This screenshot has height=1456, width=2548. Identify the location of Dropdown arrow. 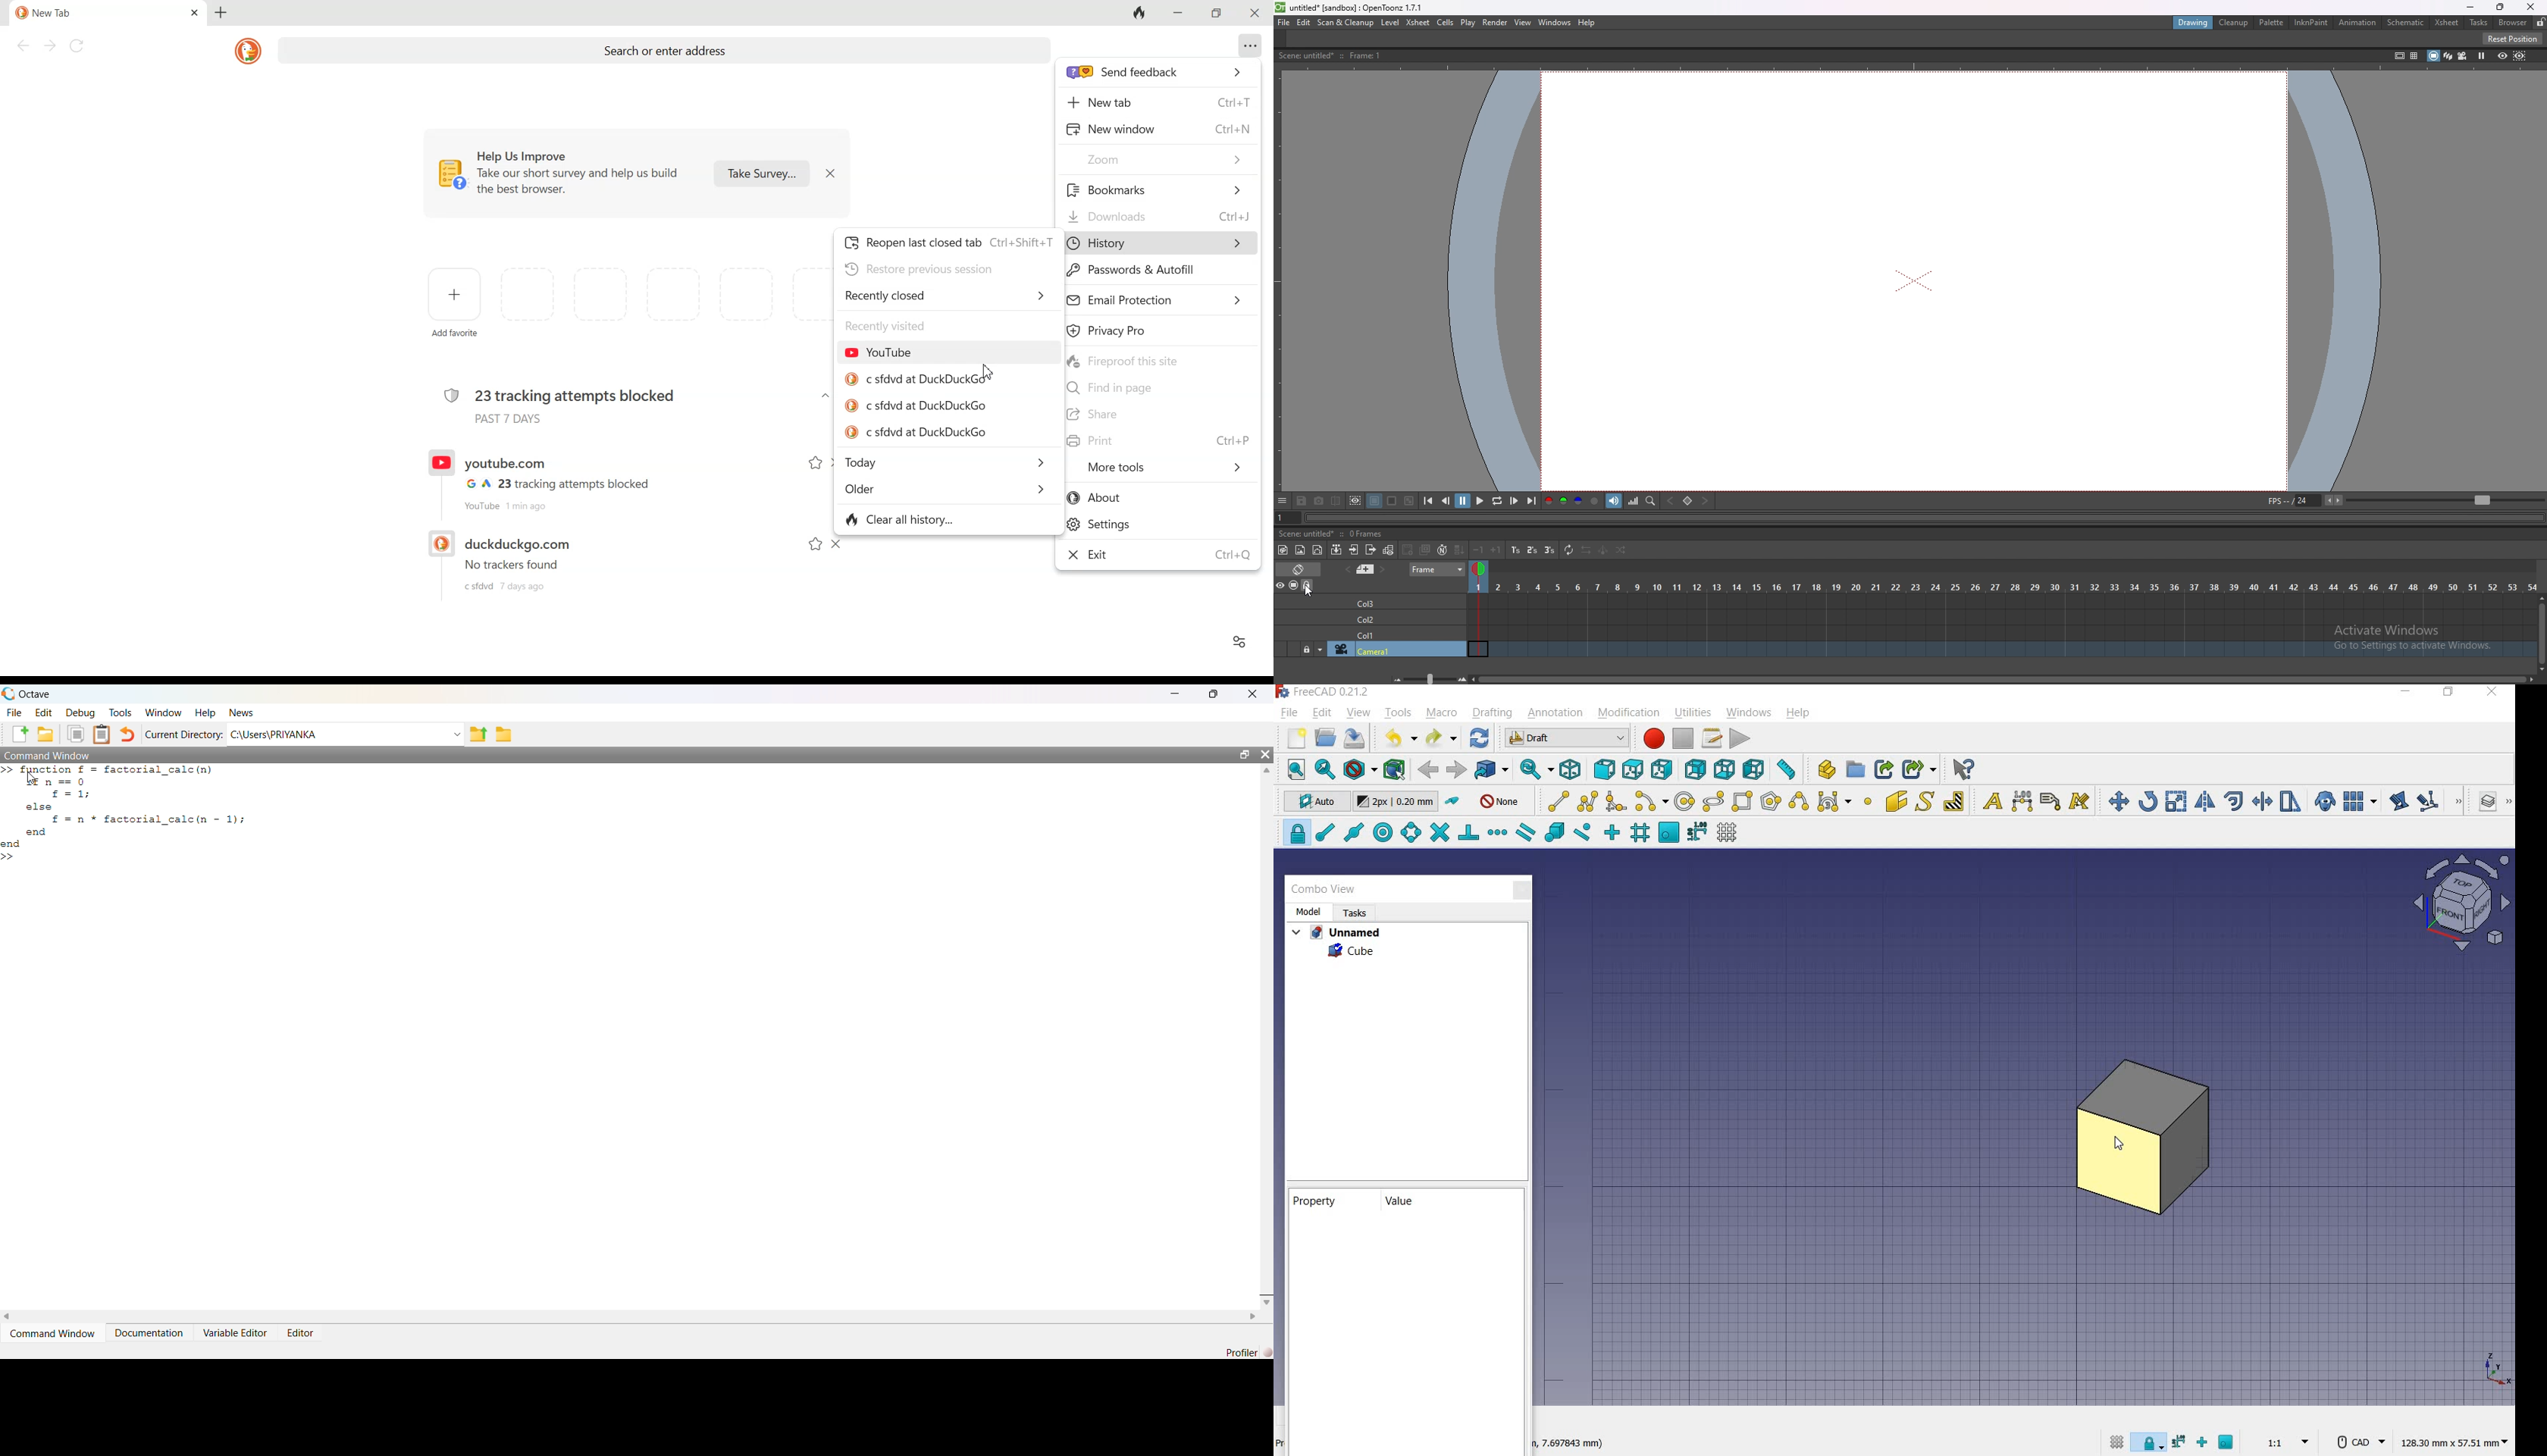
(825, 396).